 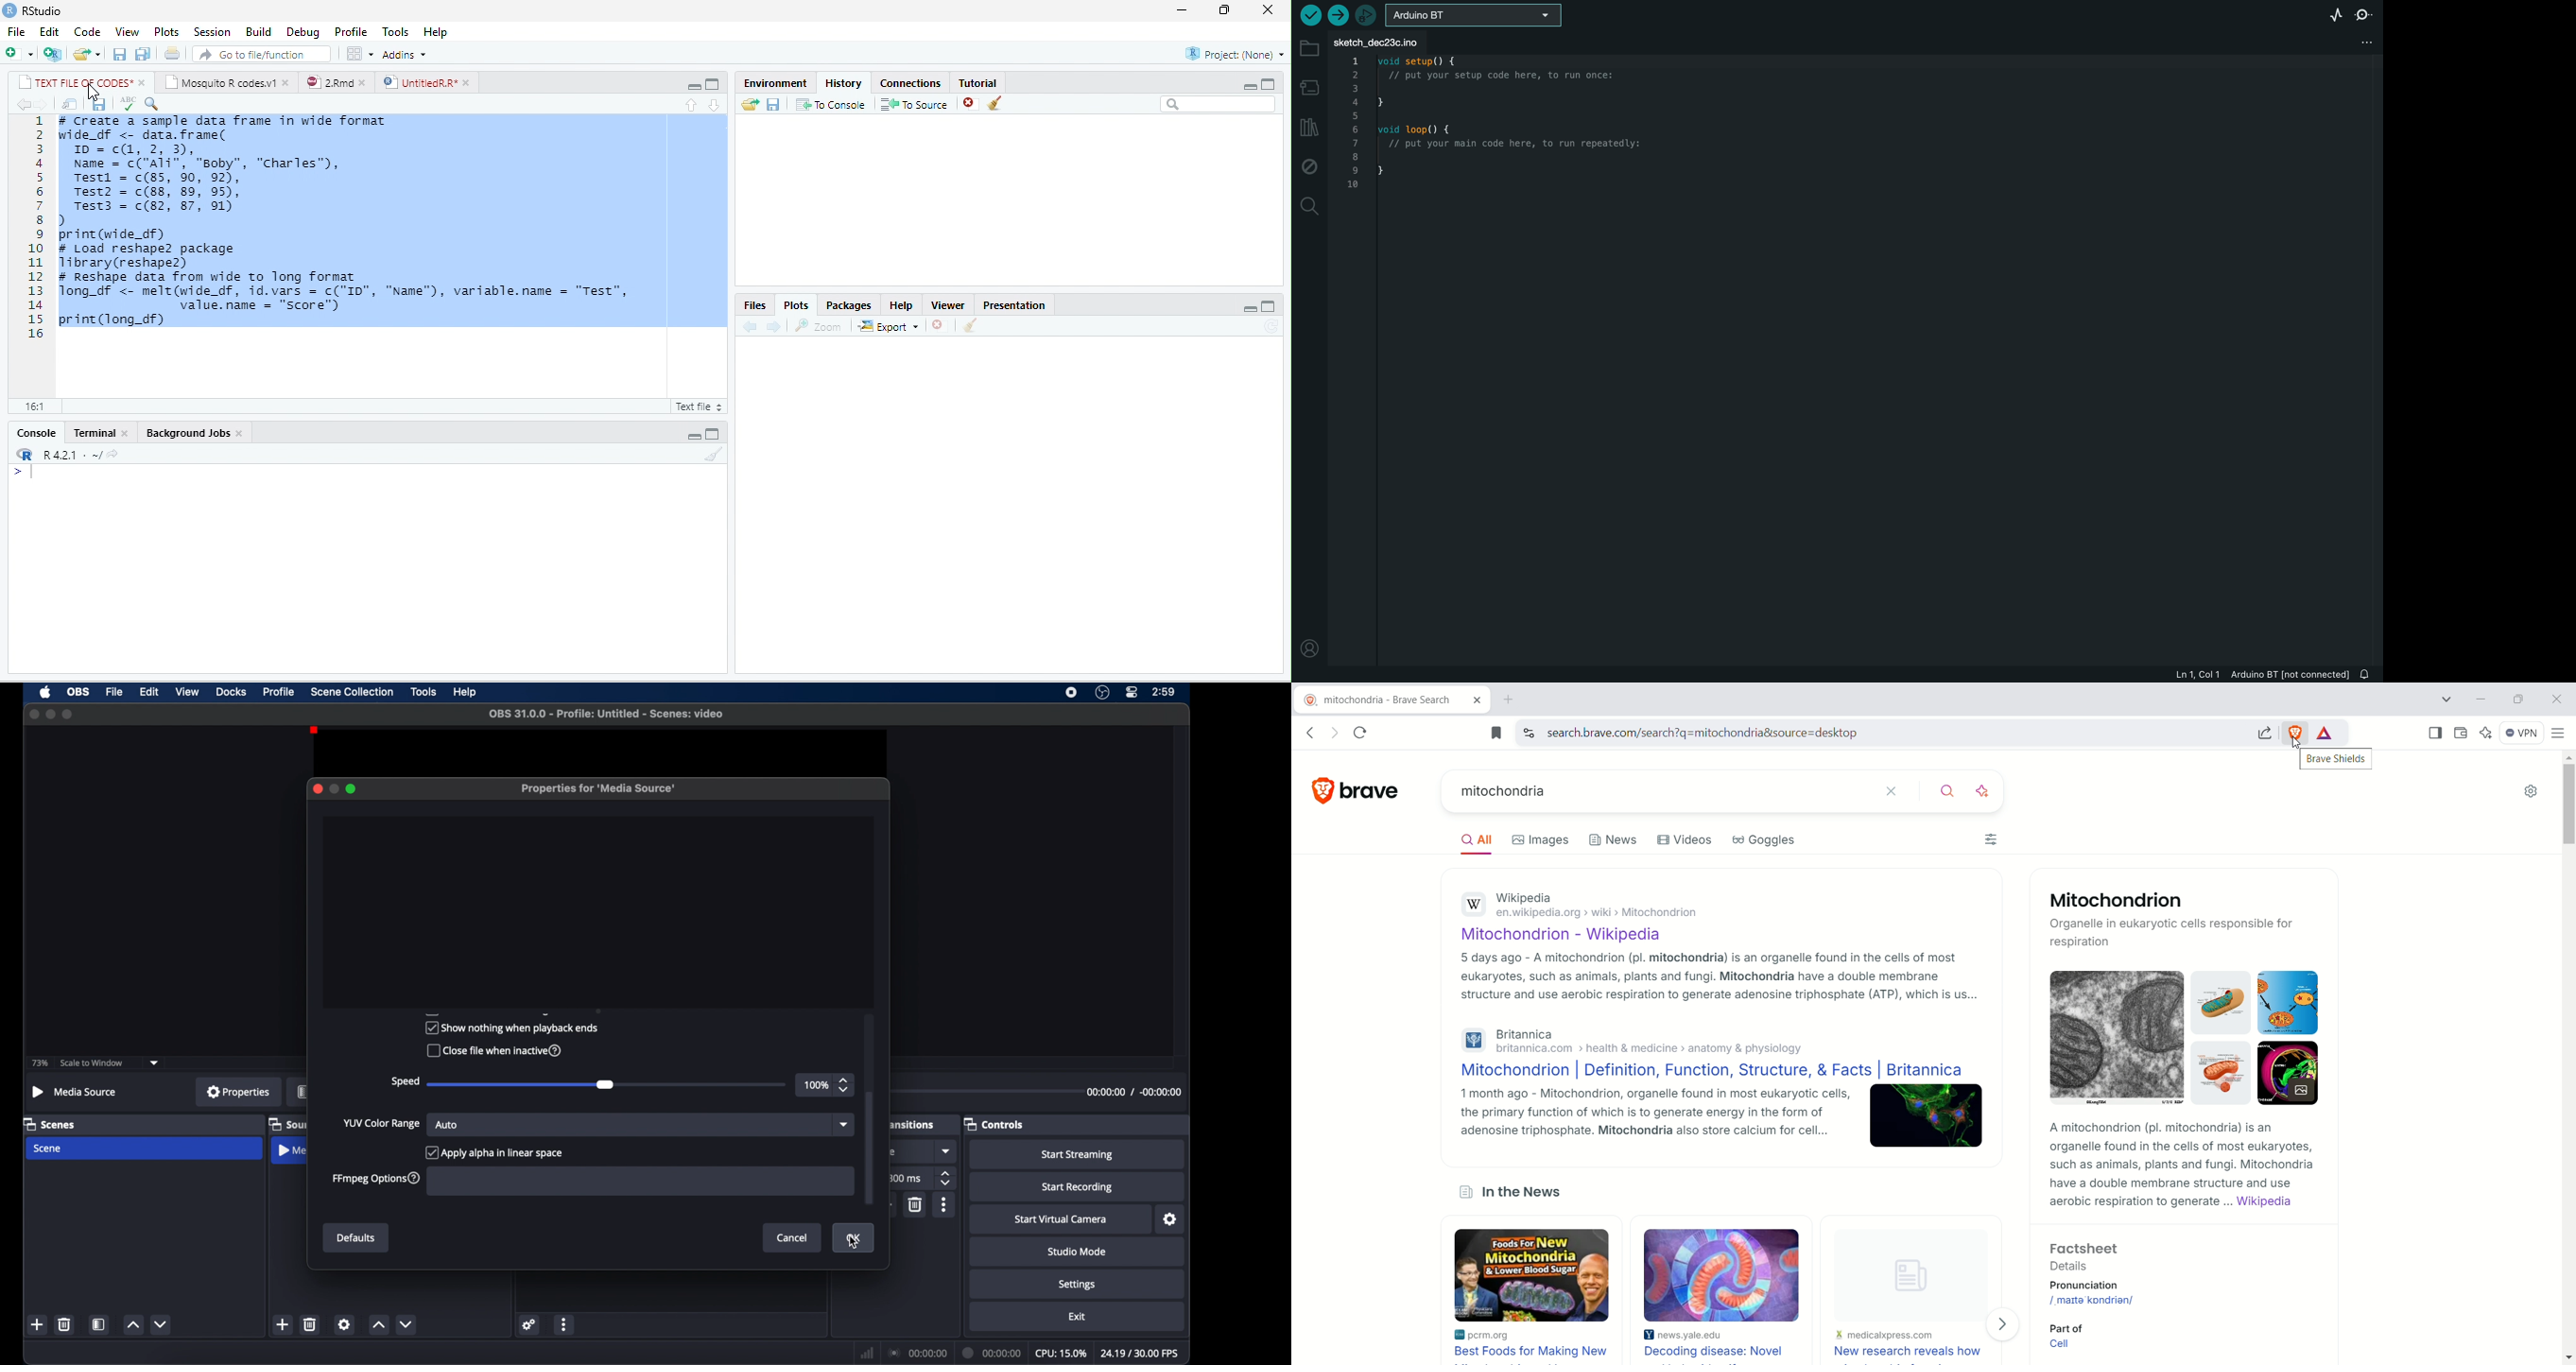 What do you see at coordinates (419, 82) in the screenshot?
I see `UntitledR.R` at bounding box center [419, 82].